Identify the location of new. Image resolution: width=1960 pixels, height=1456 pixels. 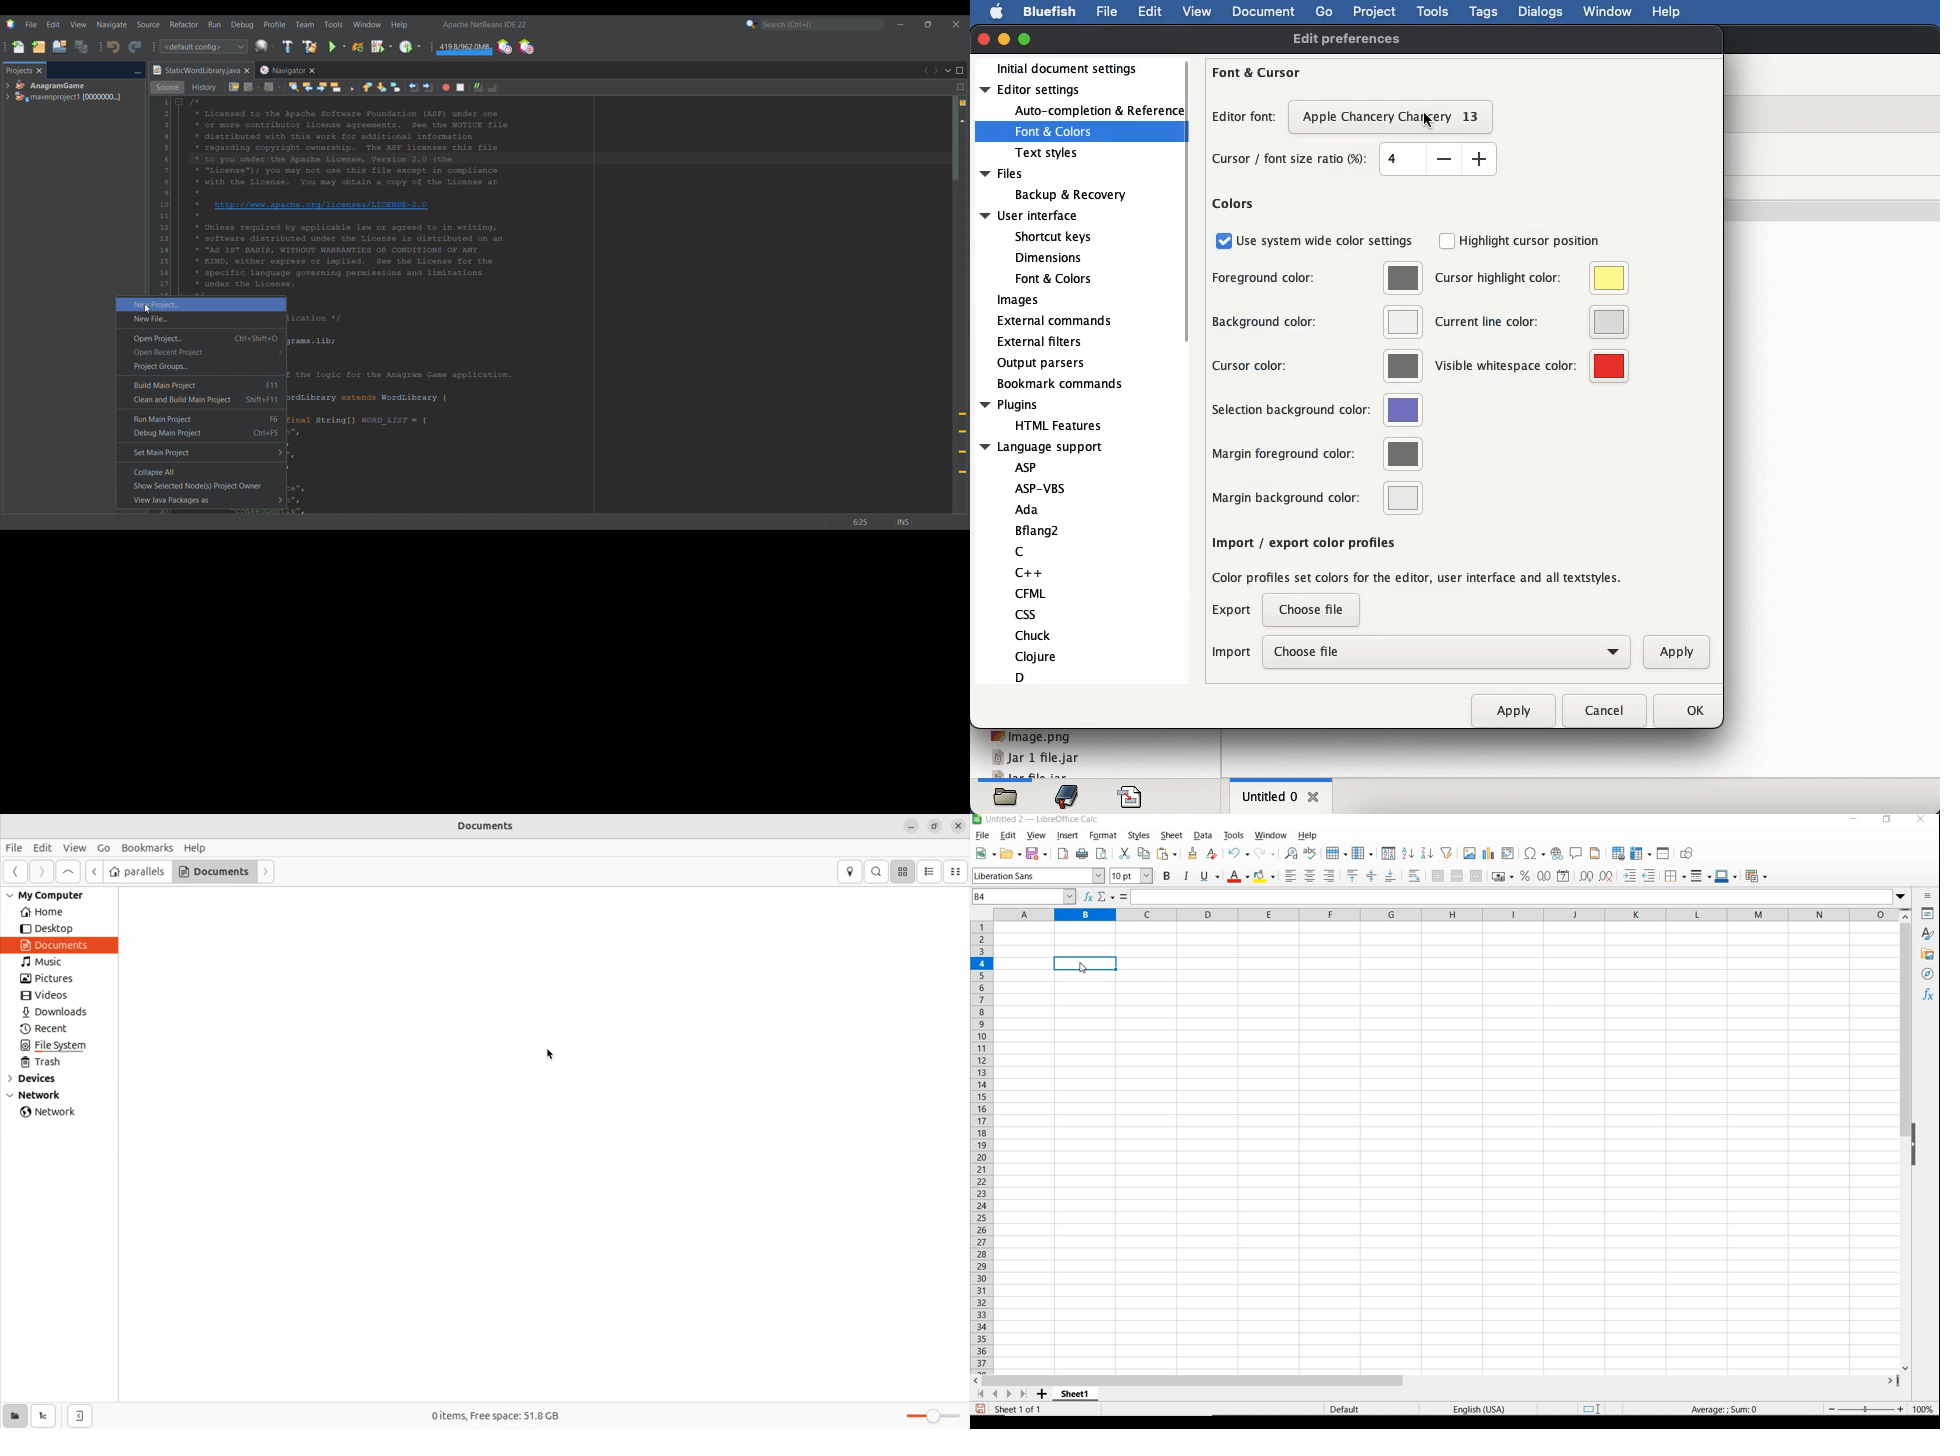
(985, 854).